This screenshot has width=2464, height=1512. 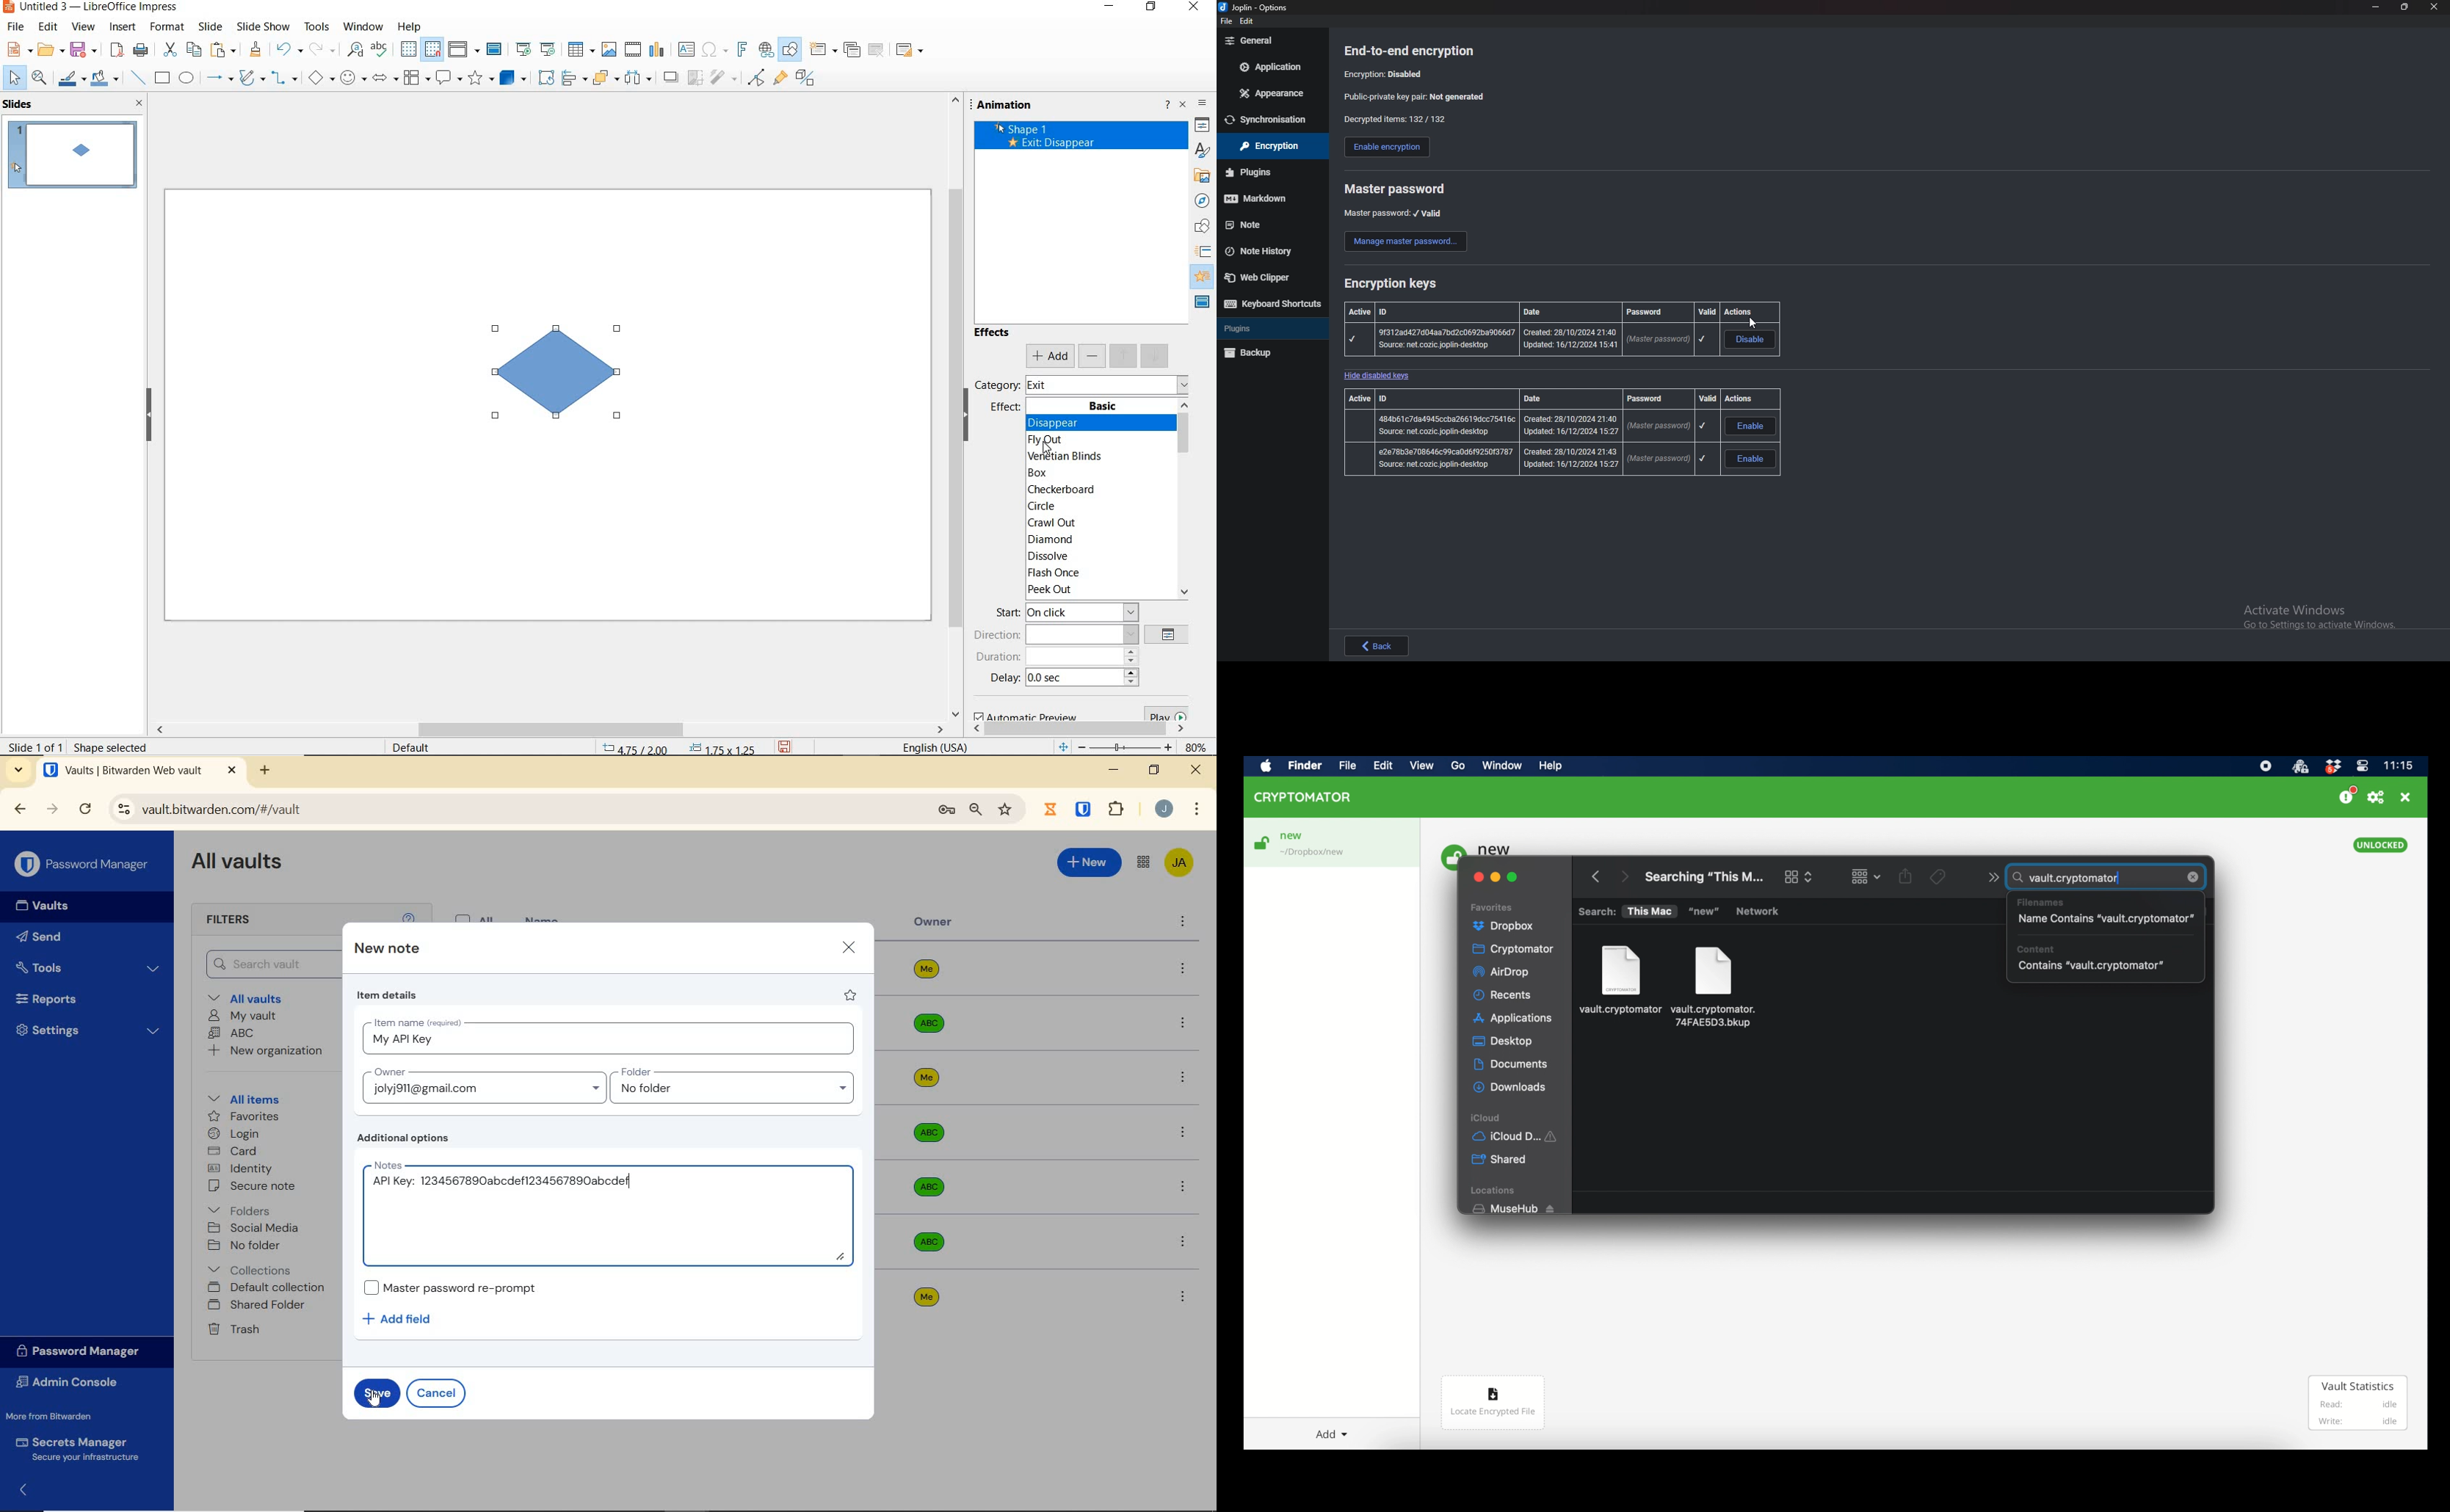 I want to click on basic, so click(x=1102, y=406).